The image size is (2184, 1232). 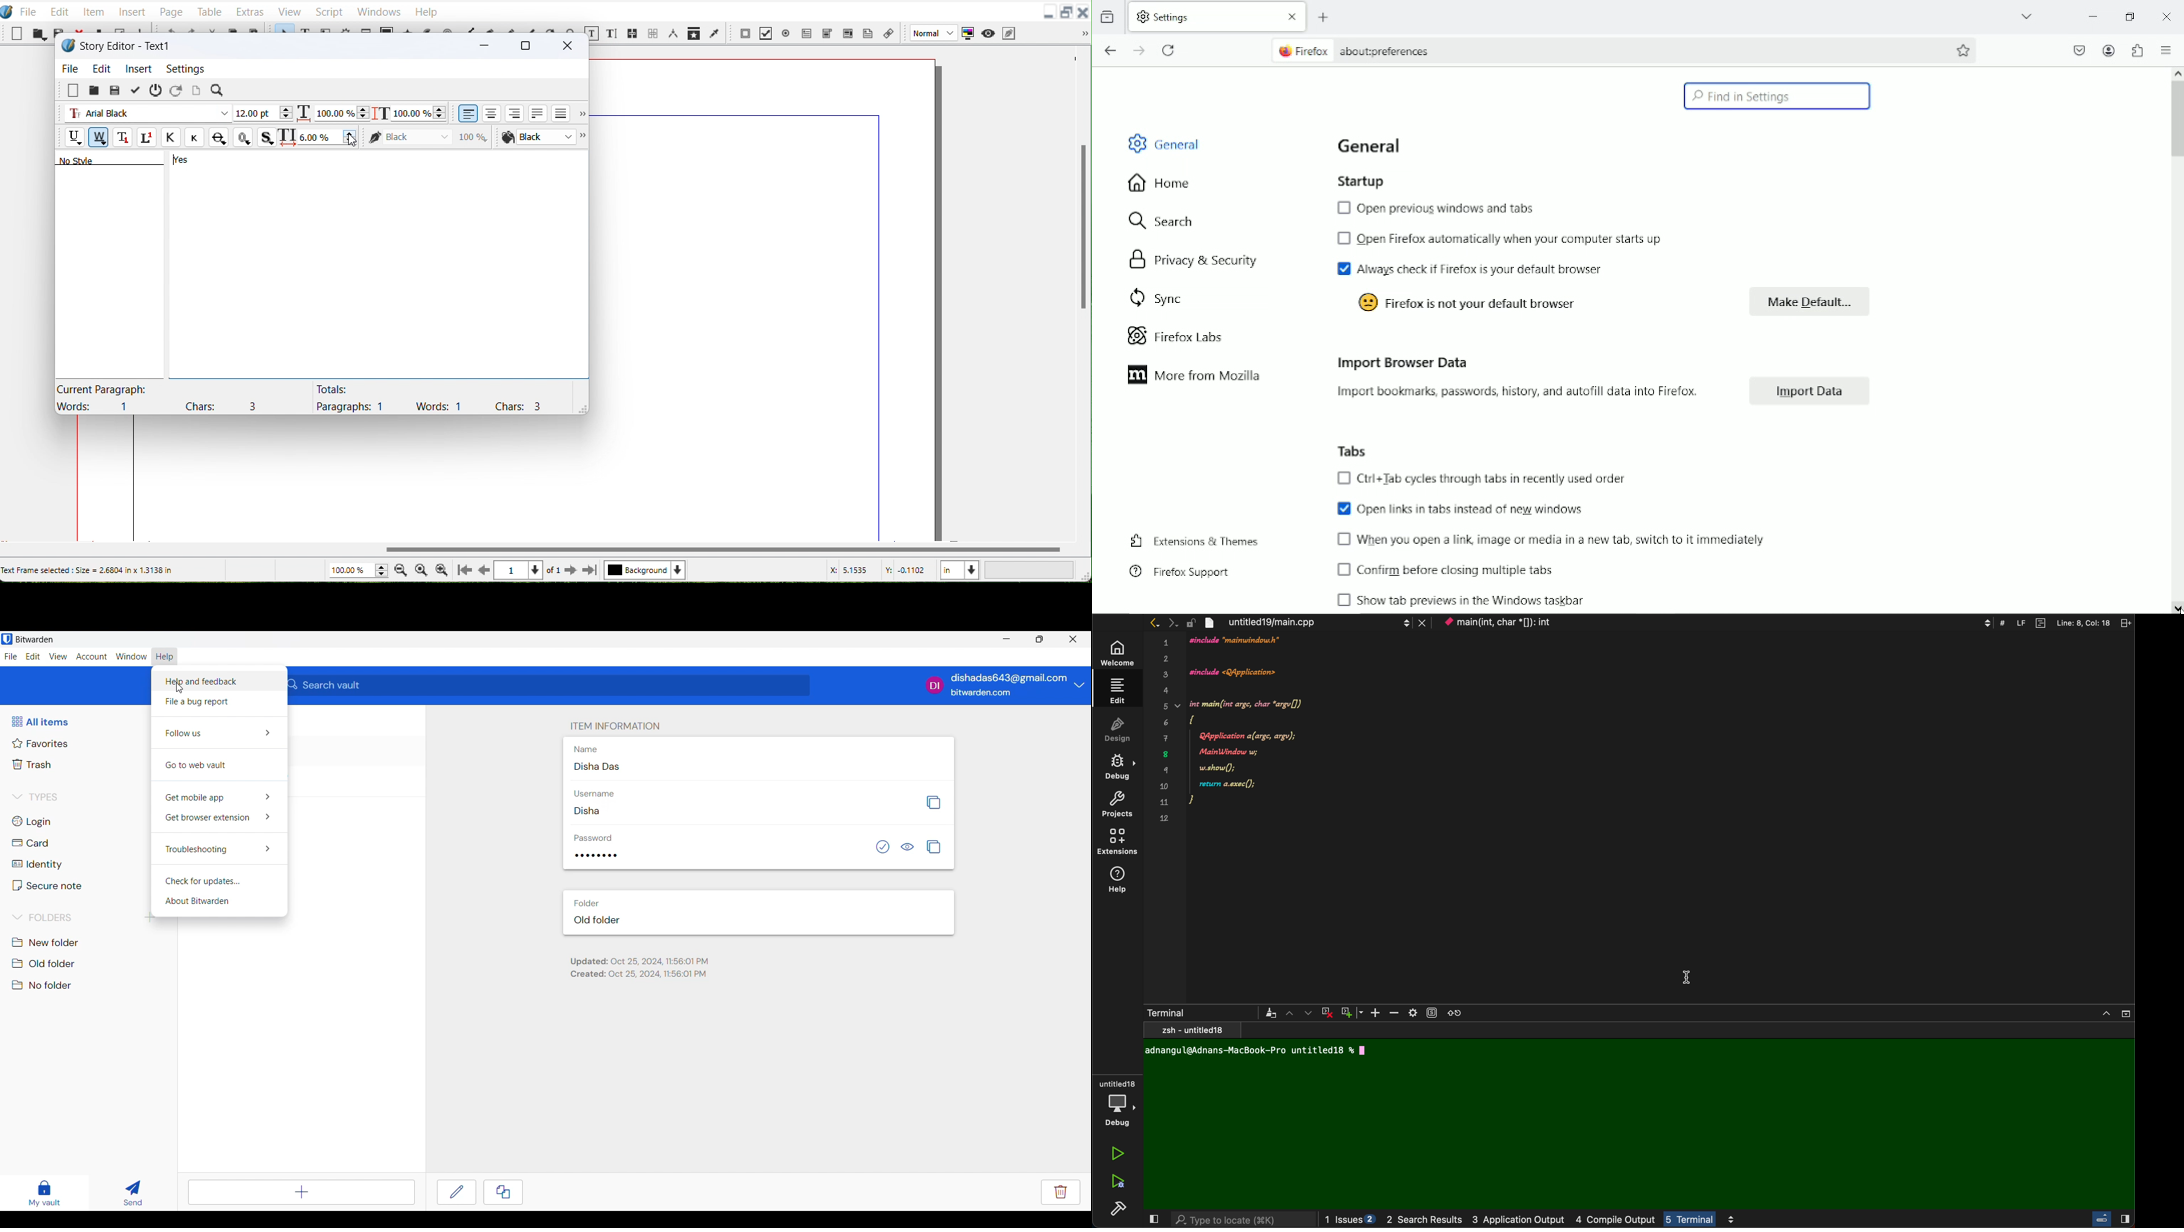 What do you see at coordinates (7, 639) in the screenshot?
I see `Software logo` at bounding box center [7, 639].